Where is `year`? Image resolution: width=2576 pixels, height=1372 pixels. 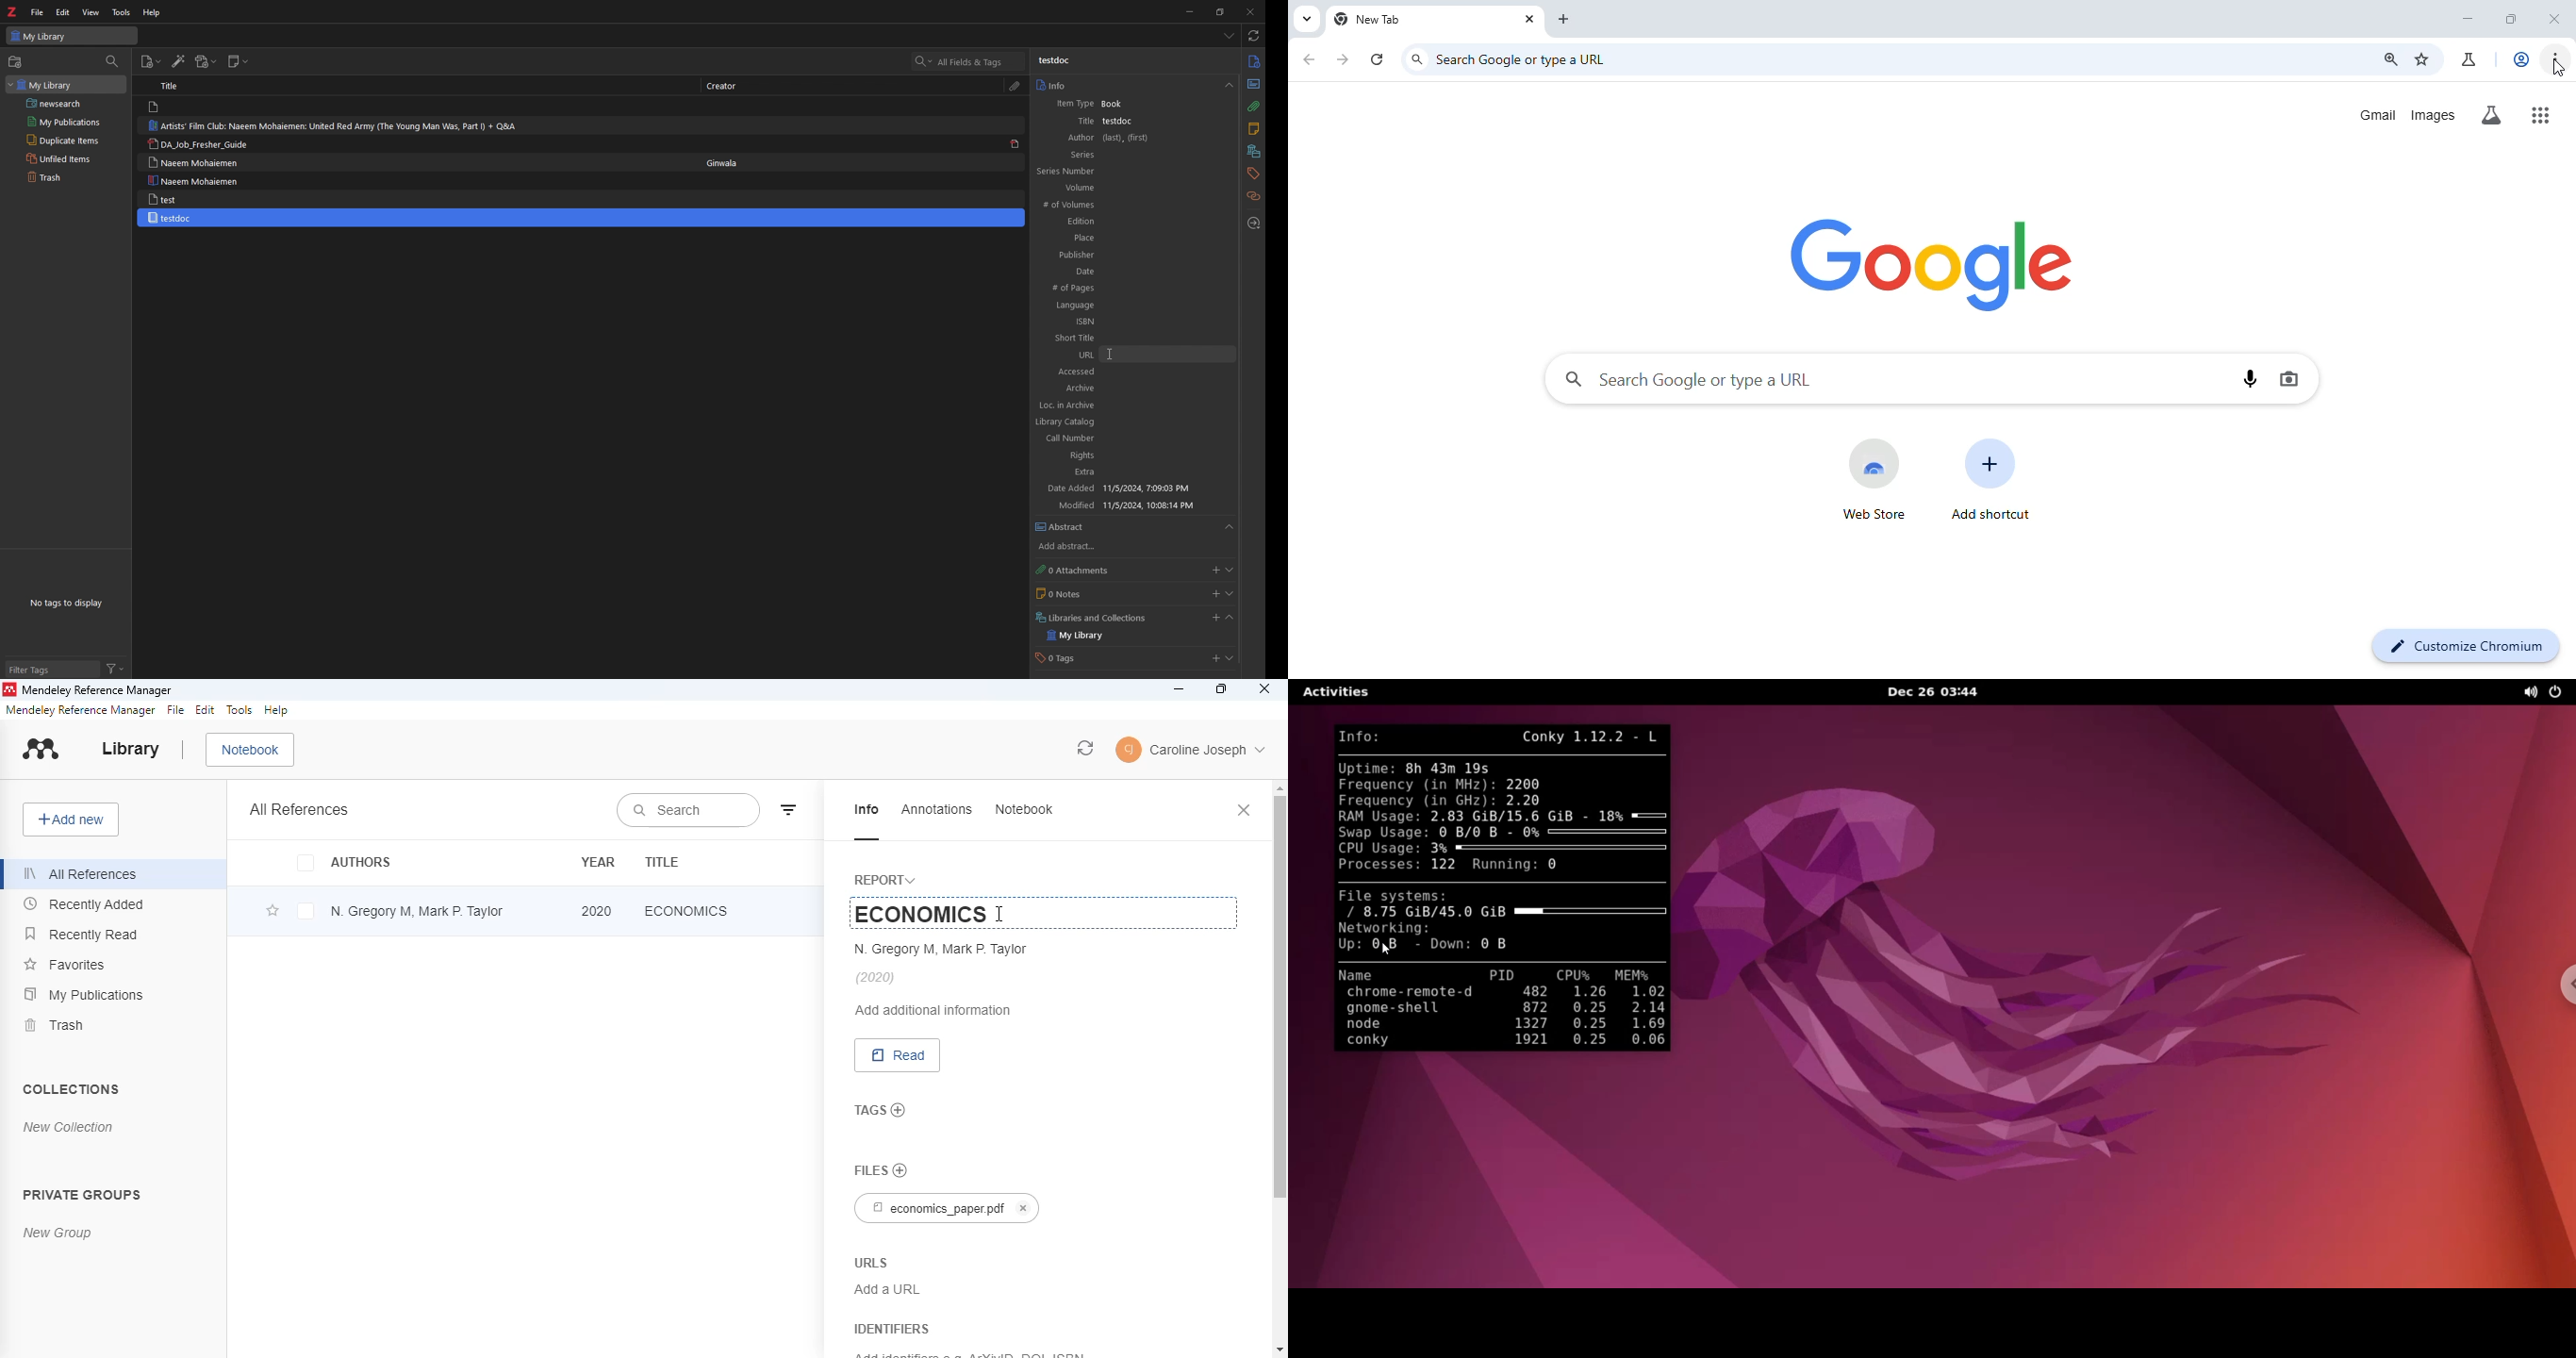 year is located at coordinates (598, 861).